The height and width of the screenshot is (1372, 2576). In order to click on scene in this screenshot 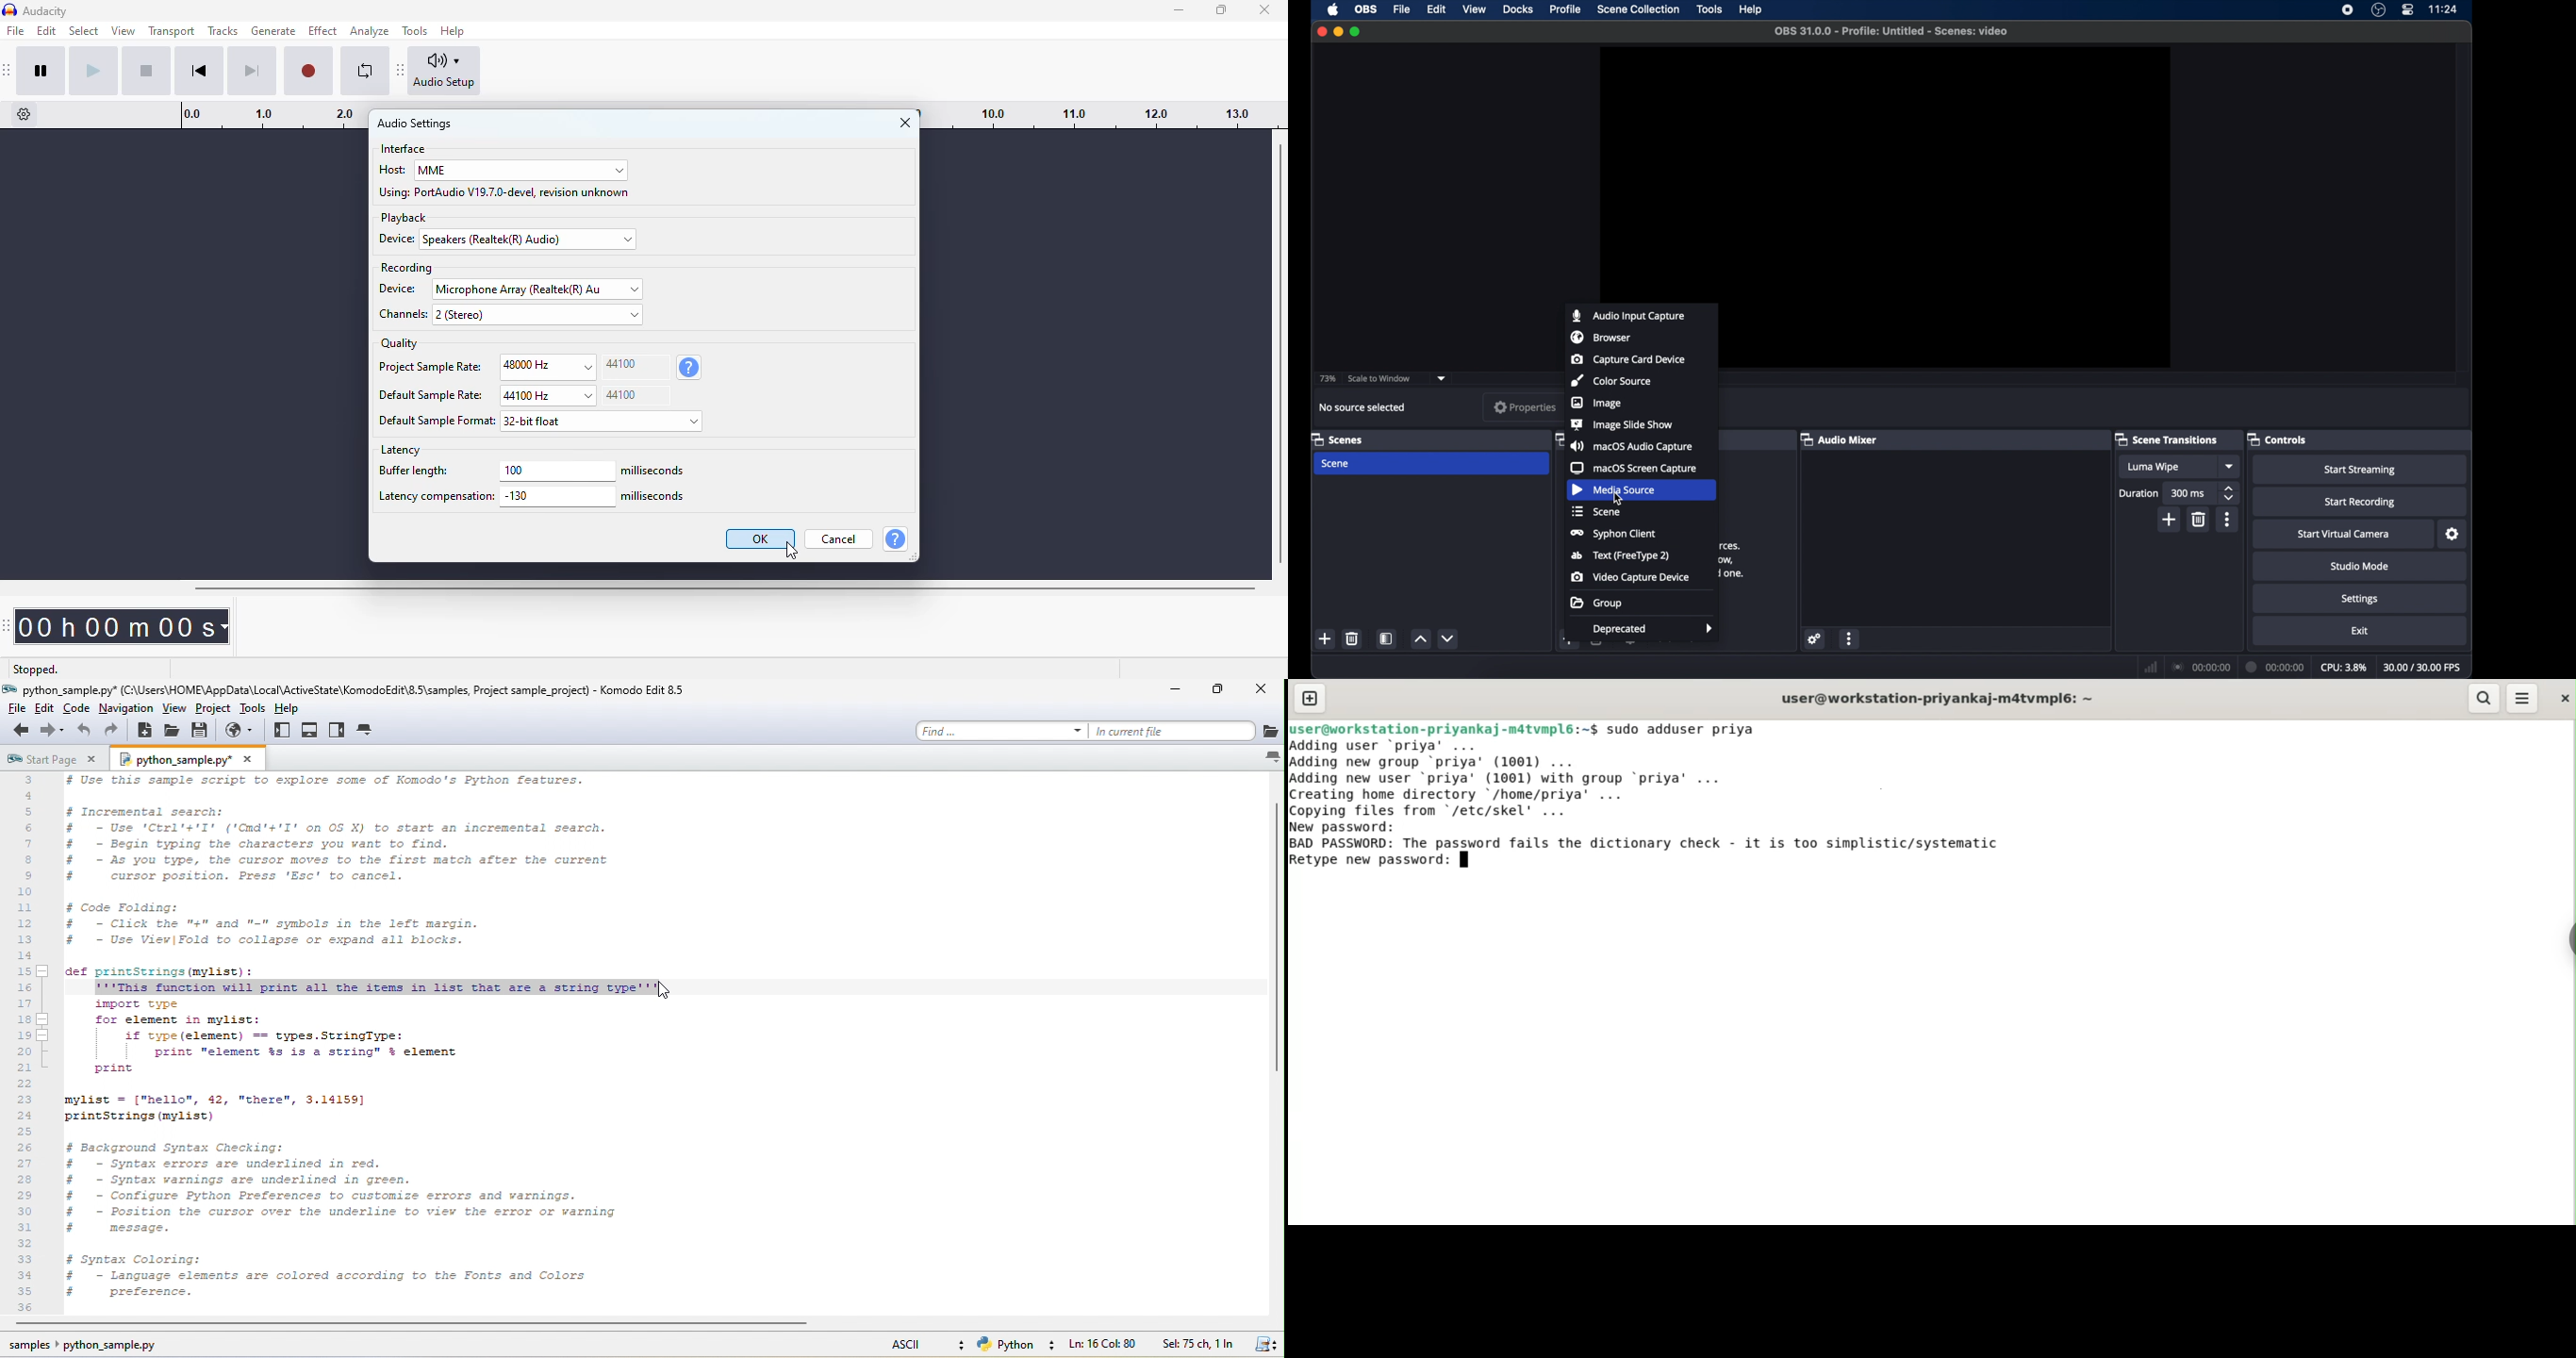, I will do `click(1337, 464)`.